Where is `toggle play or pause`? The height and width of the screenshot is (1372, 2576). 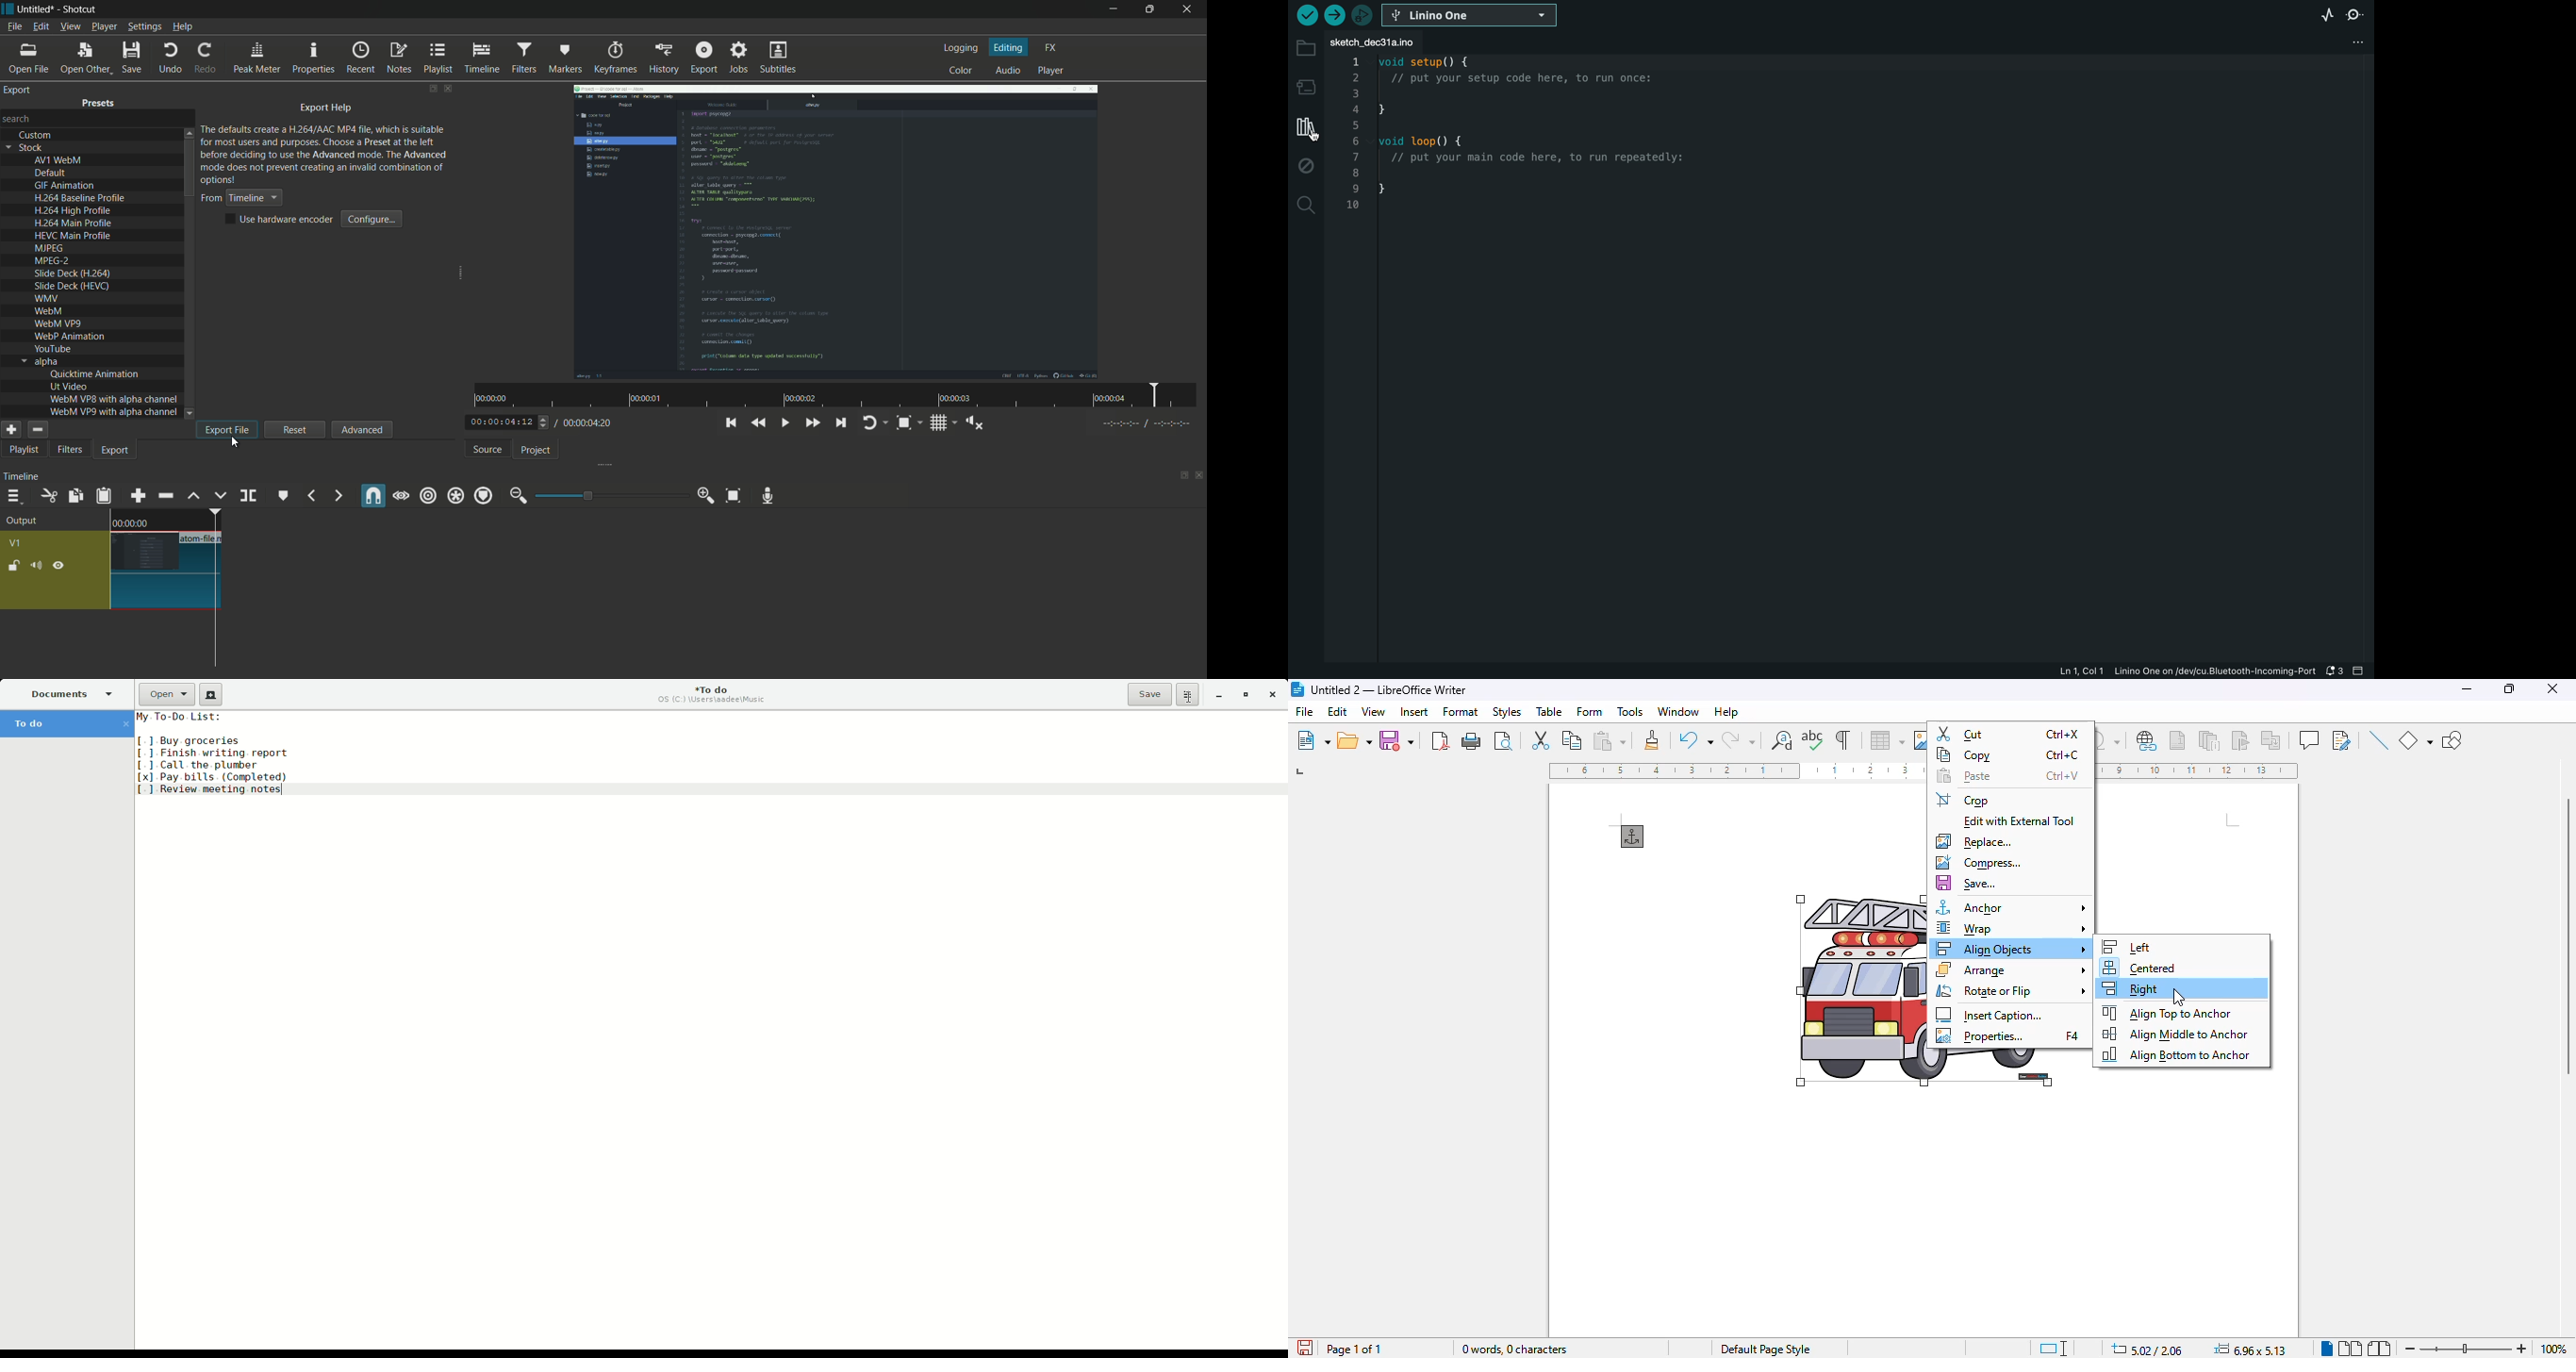 toggle play or pause is located at coordinates (786, 423).